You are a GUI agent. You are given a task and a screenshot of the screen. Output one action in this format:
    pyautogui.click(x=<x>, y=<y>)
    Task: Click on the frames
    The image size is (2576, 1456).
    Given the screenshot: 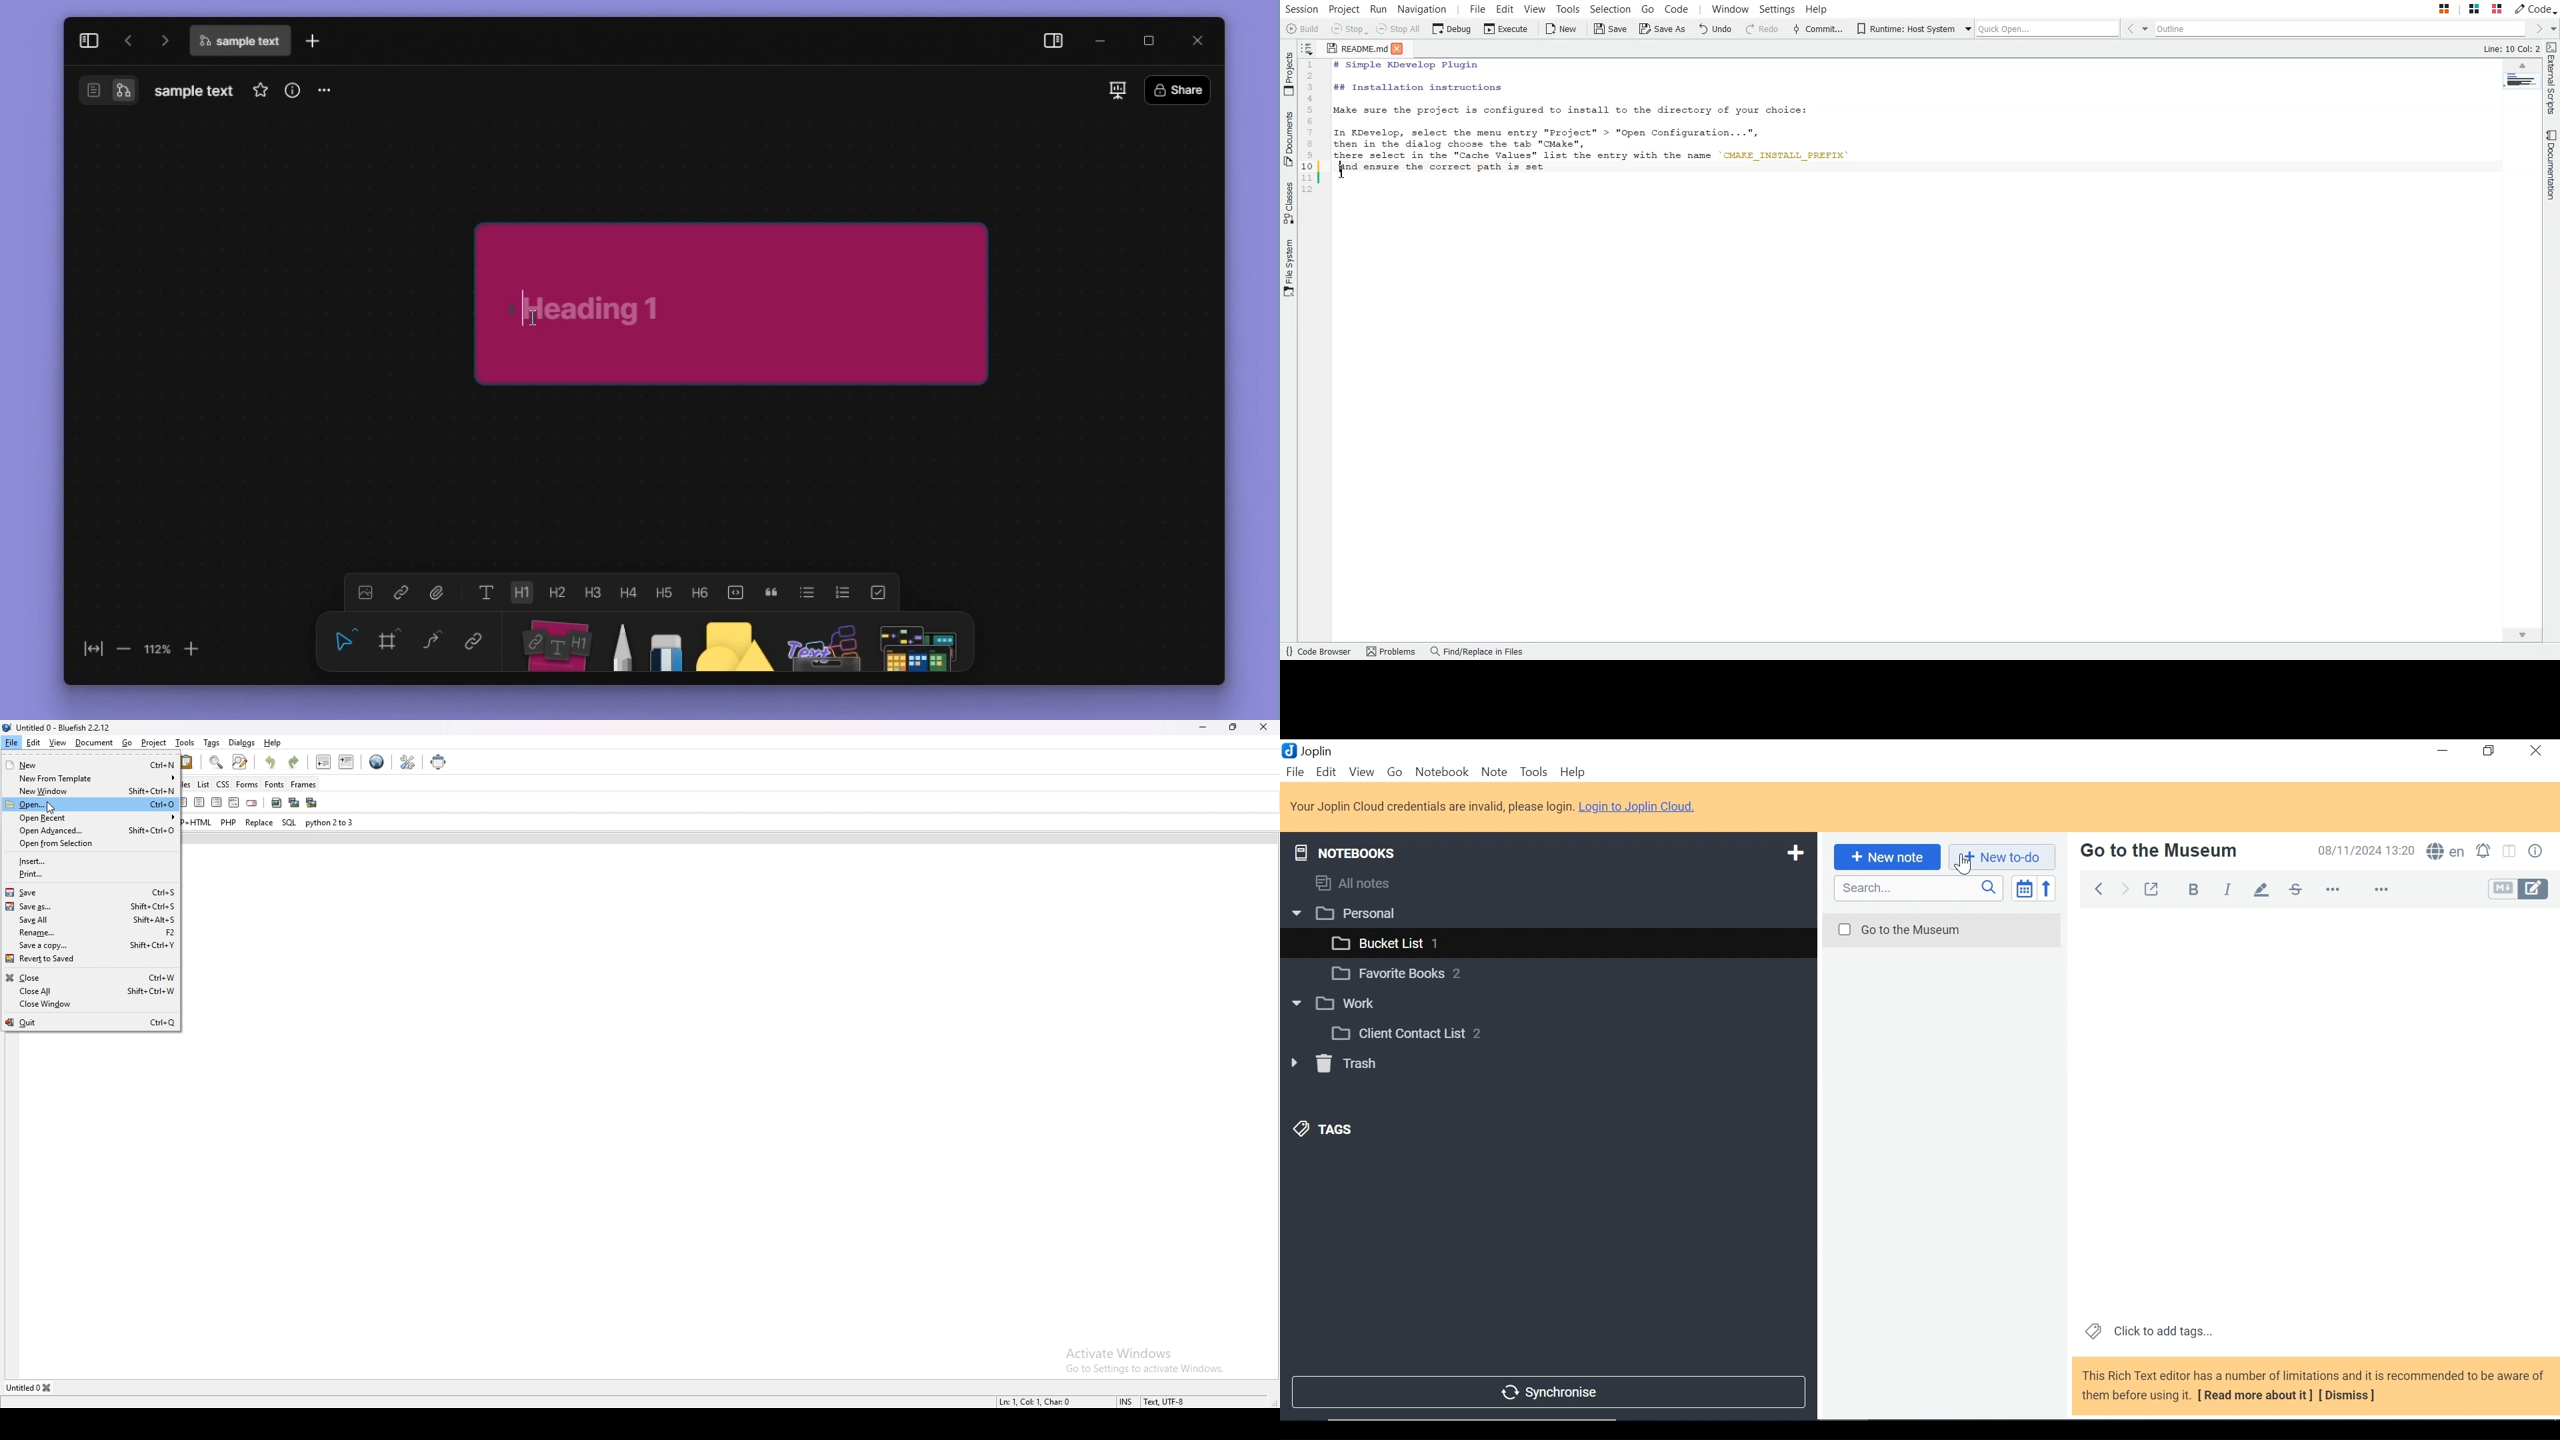 What is the action you would take?
    pyautogui.click(x=304, y=785)
    